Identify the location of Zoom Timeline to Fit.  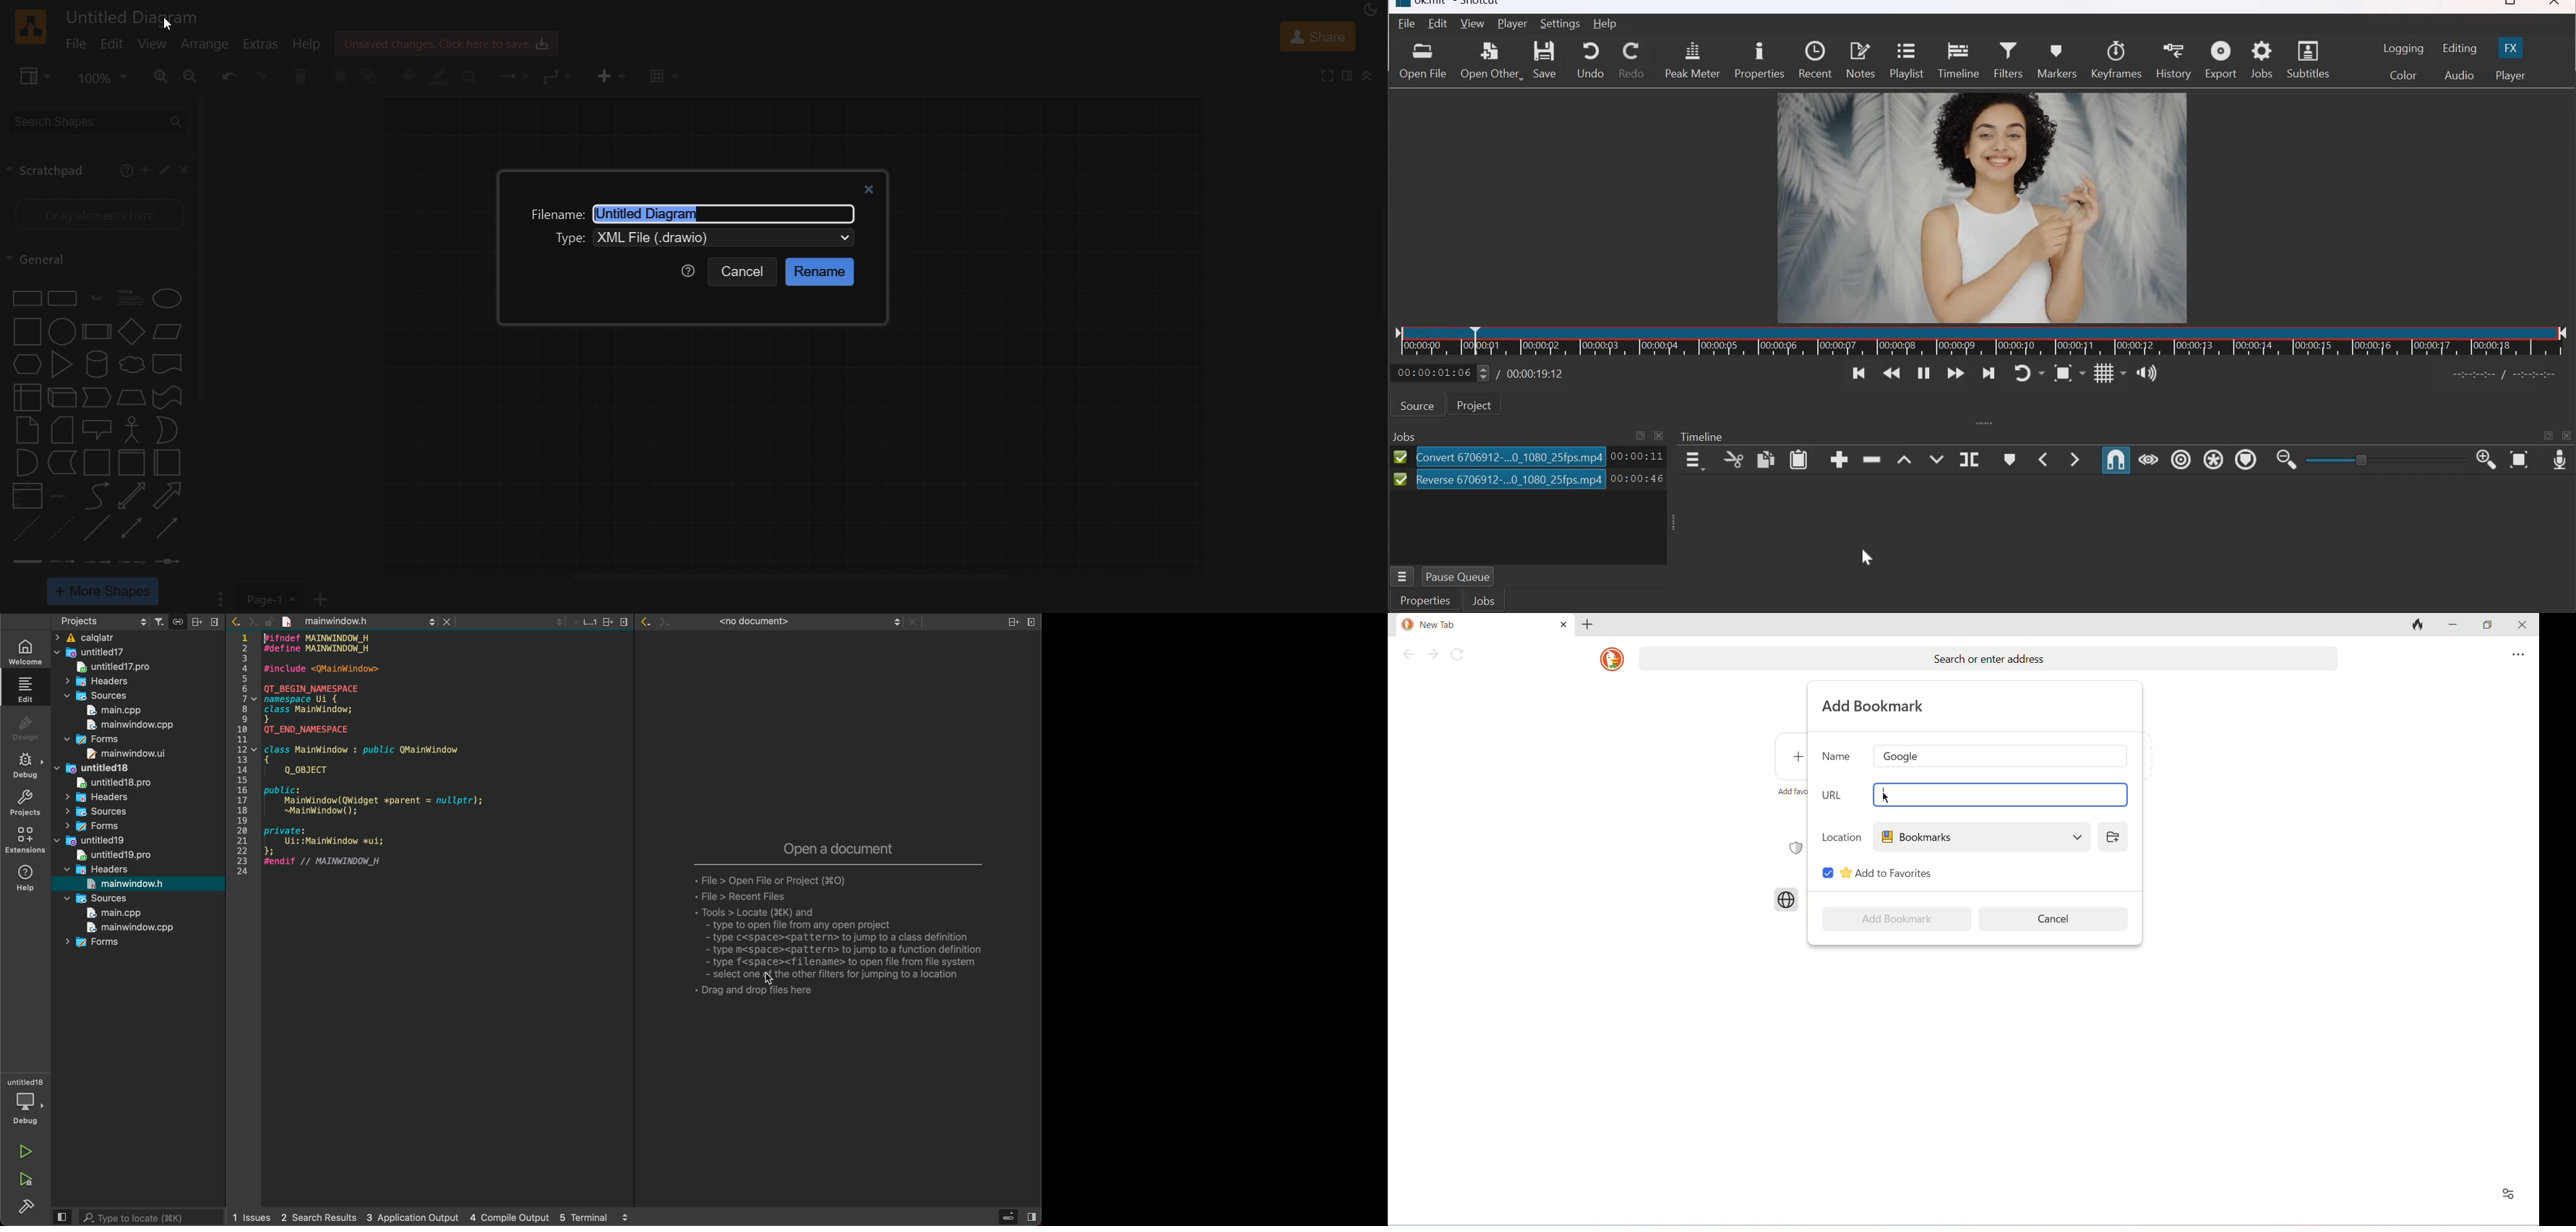
(2519, 461).